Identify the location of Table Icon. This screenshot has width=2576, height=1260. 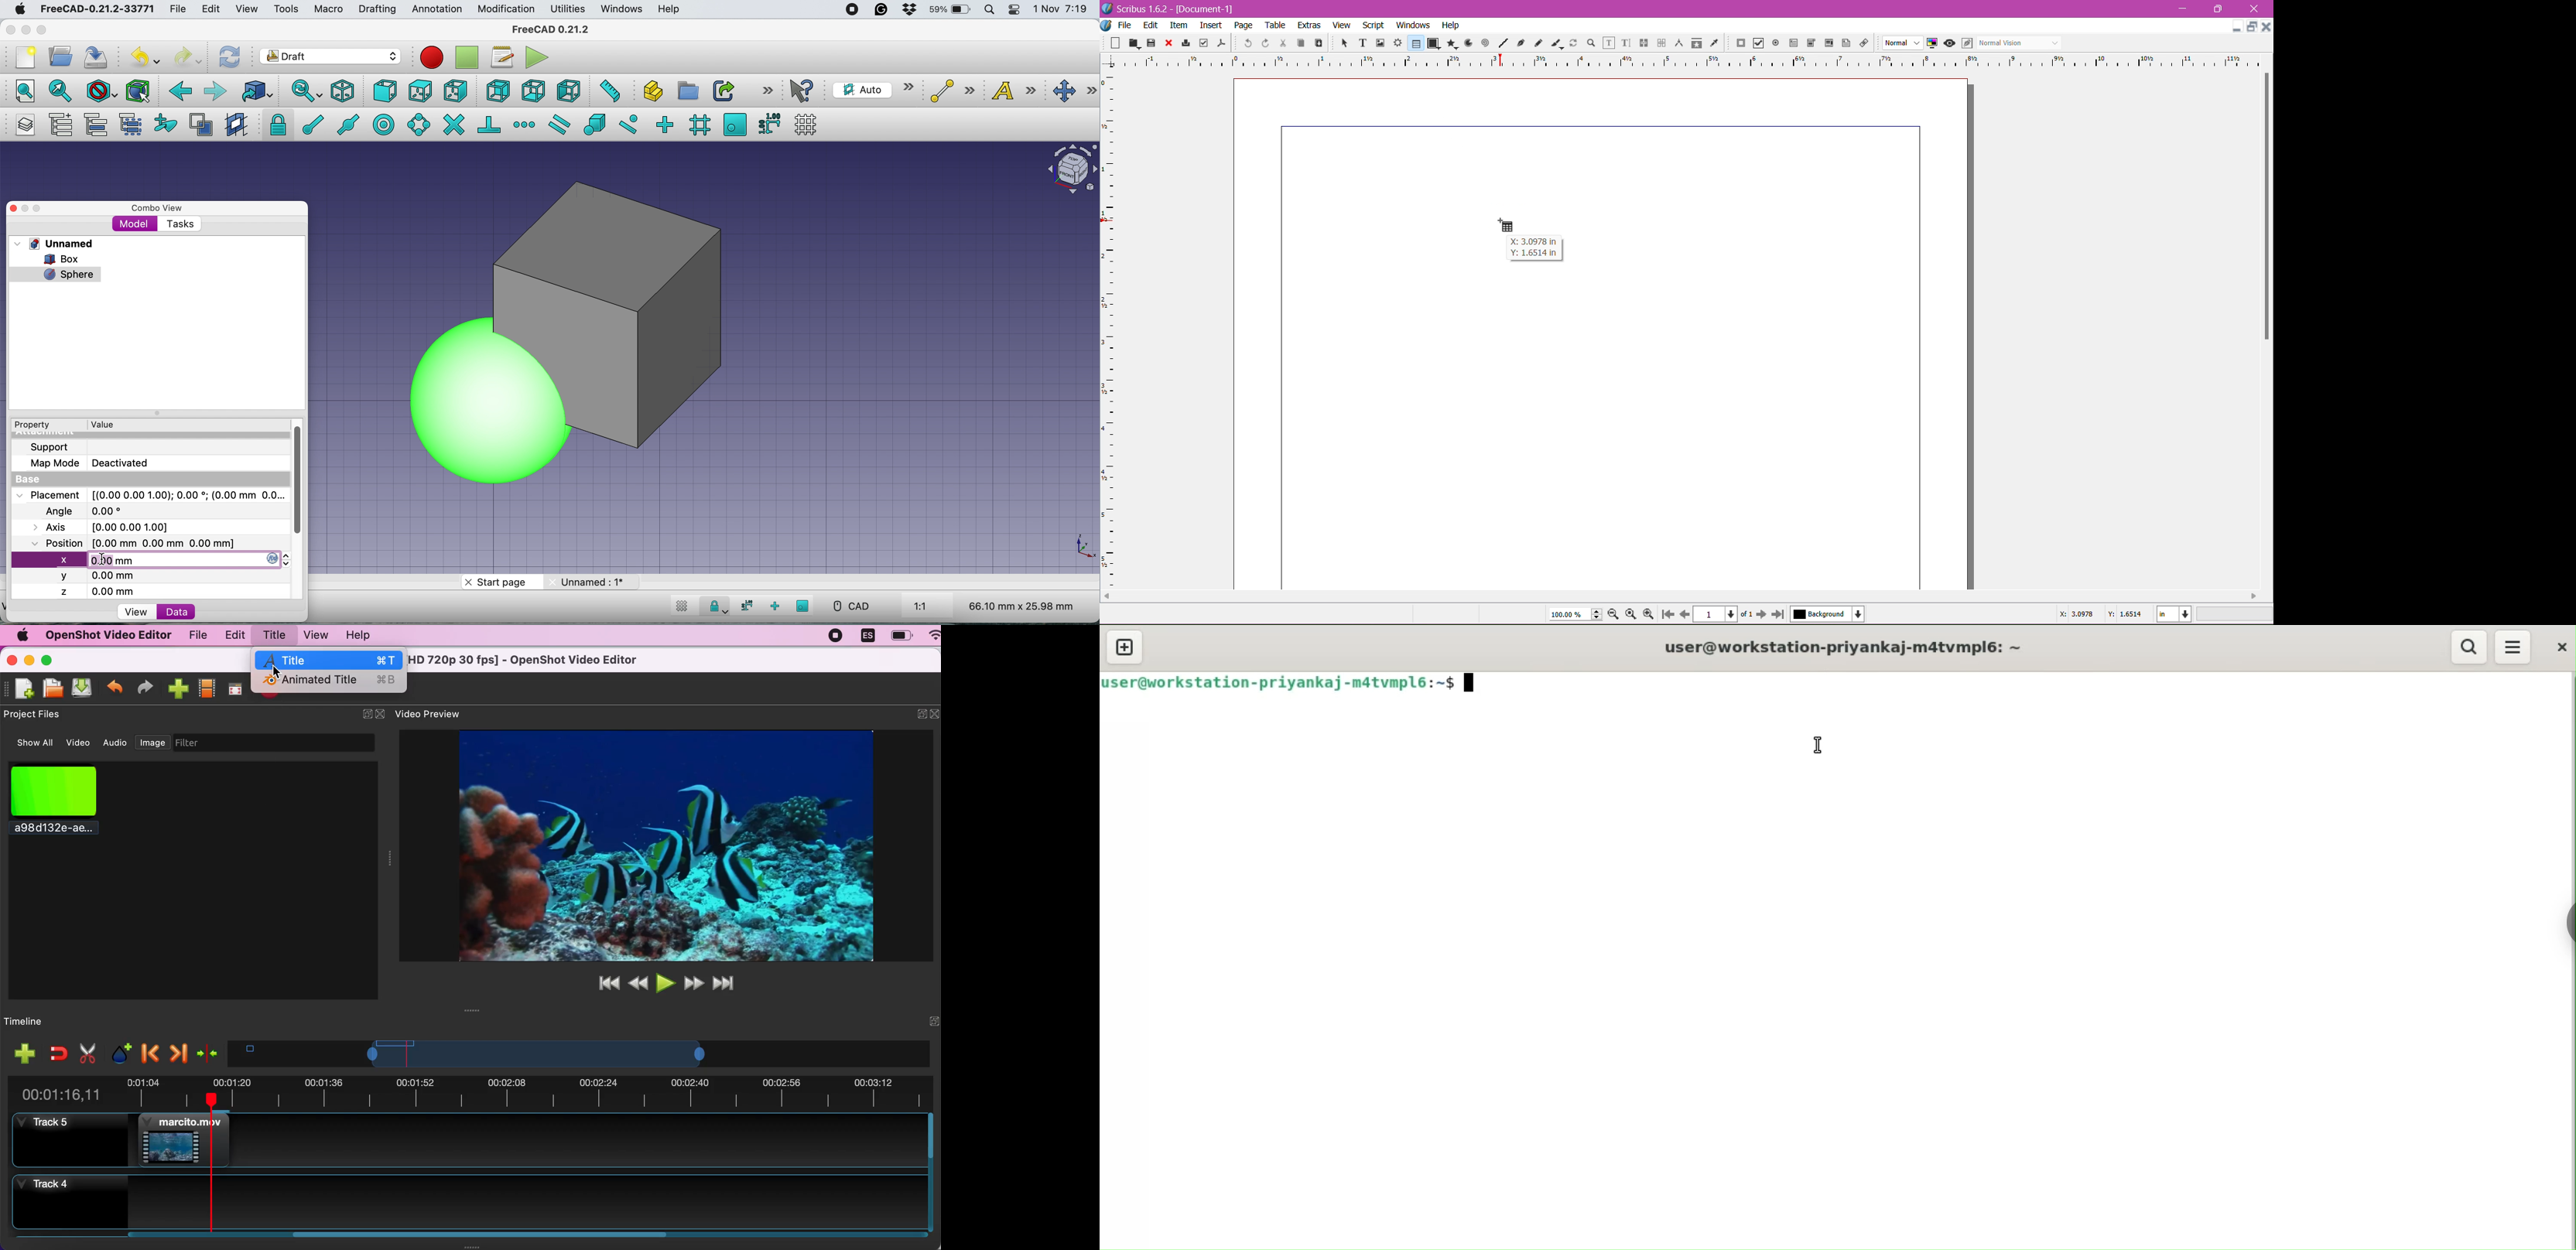
(1510, 224).